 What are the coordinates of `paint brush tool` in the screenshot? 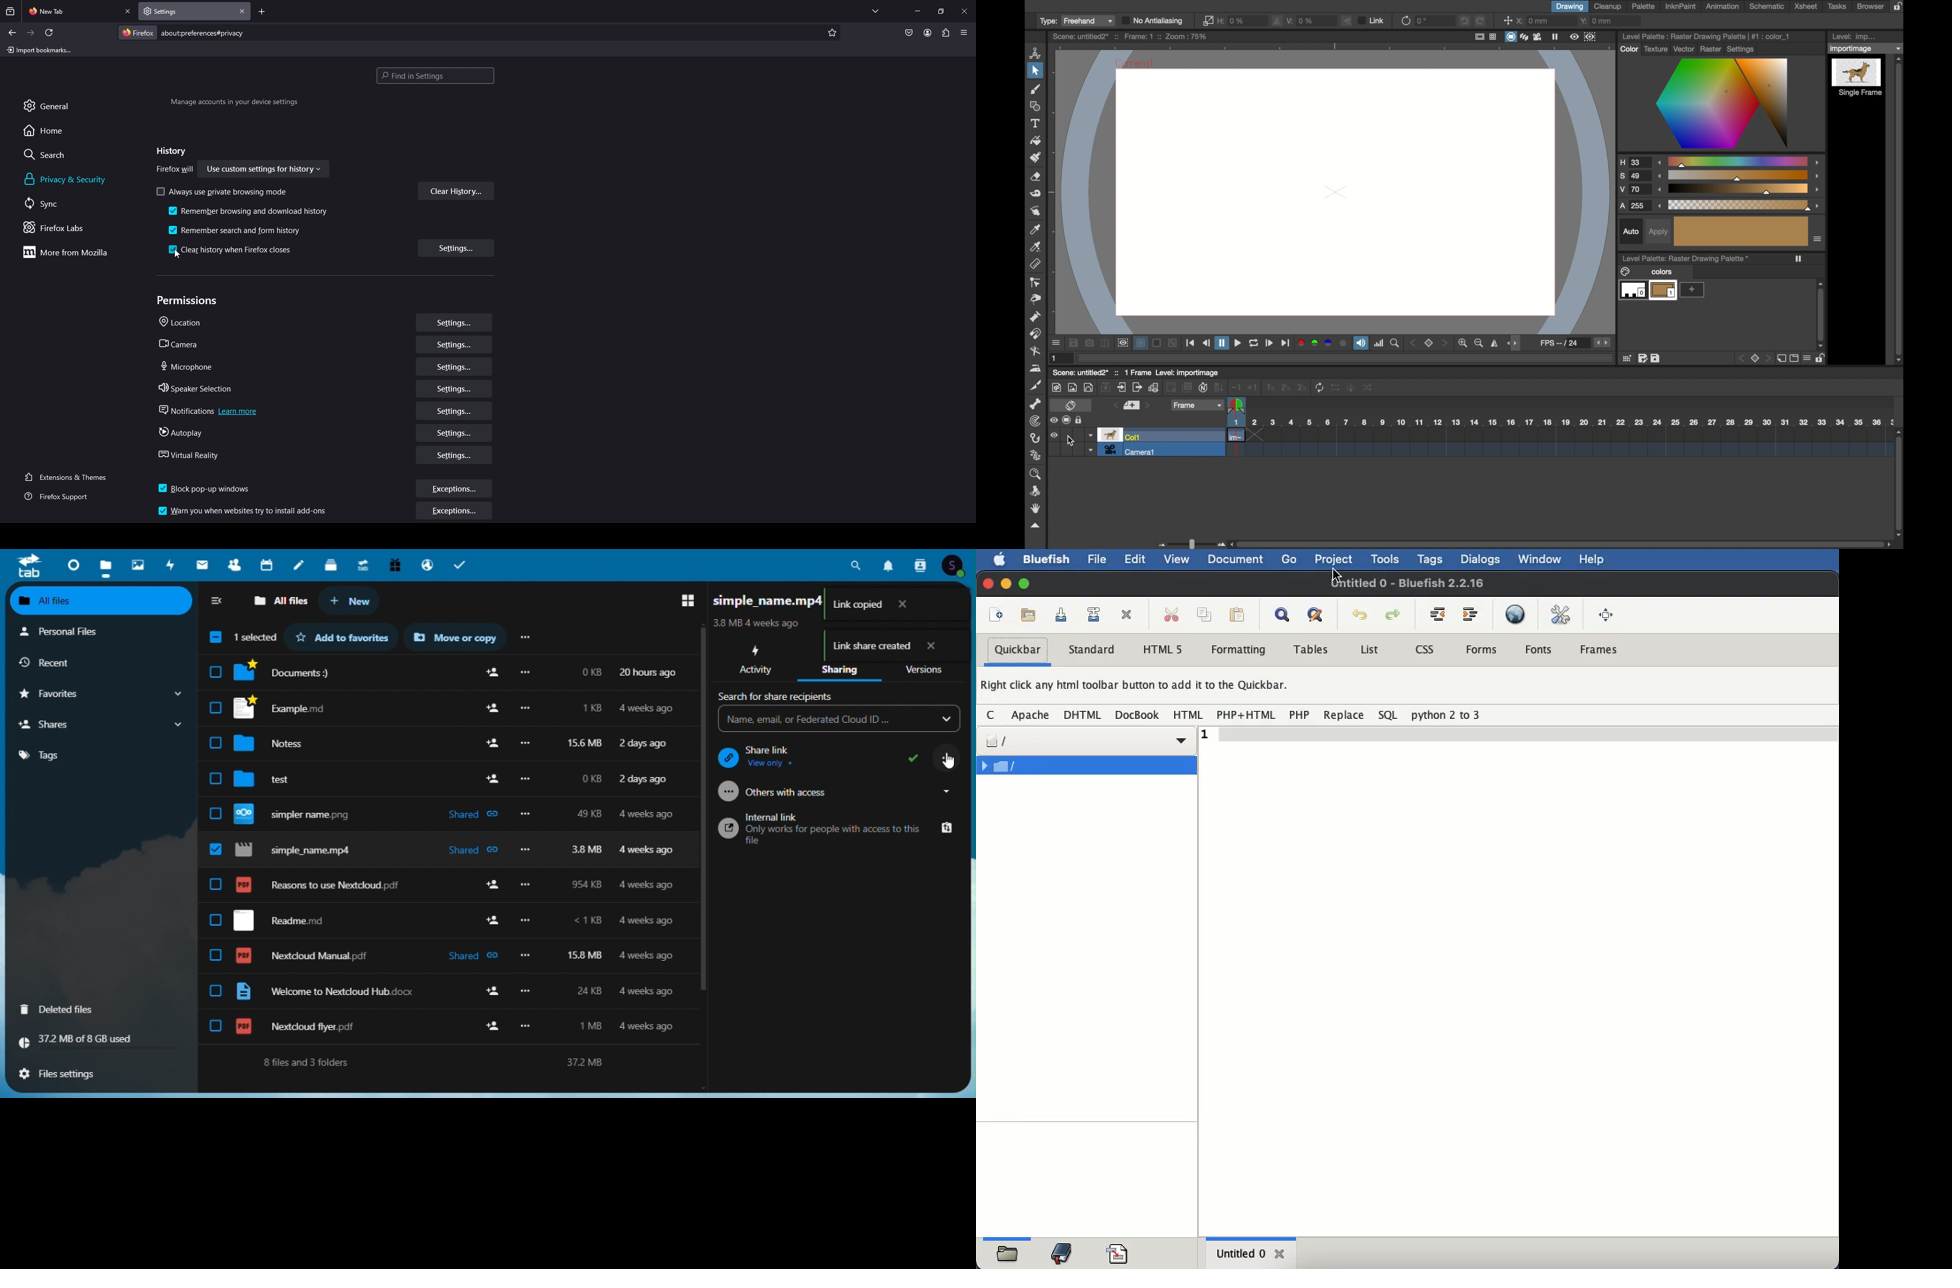 It's located at (1036, 89).